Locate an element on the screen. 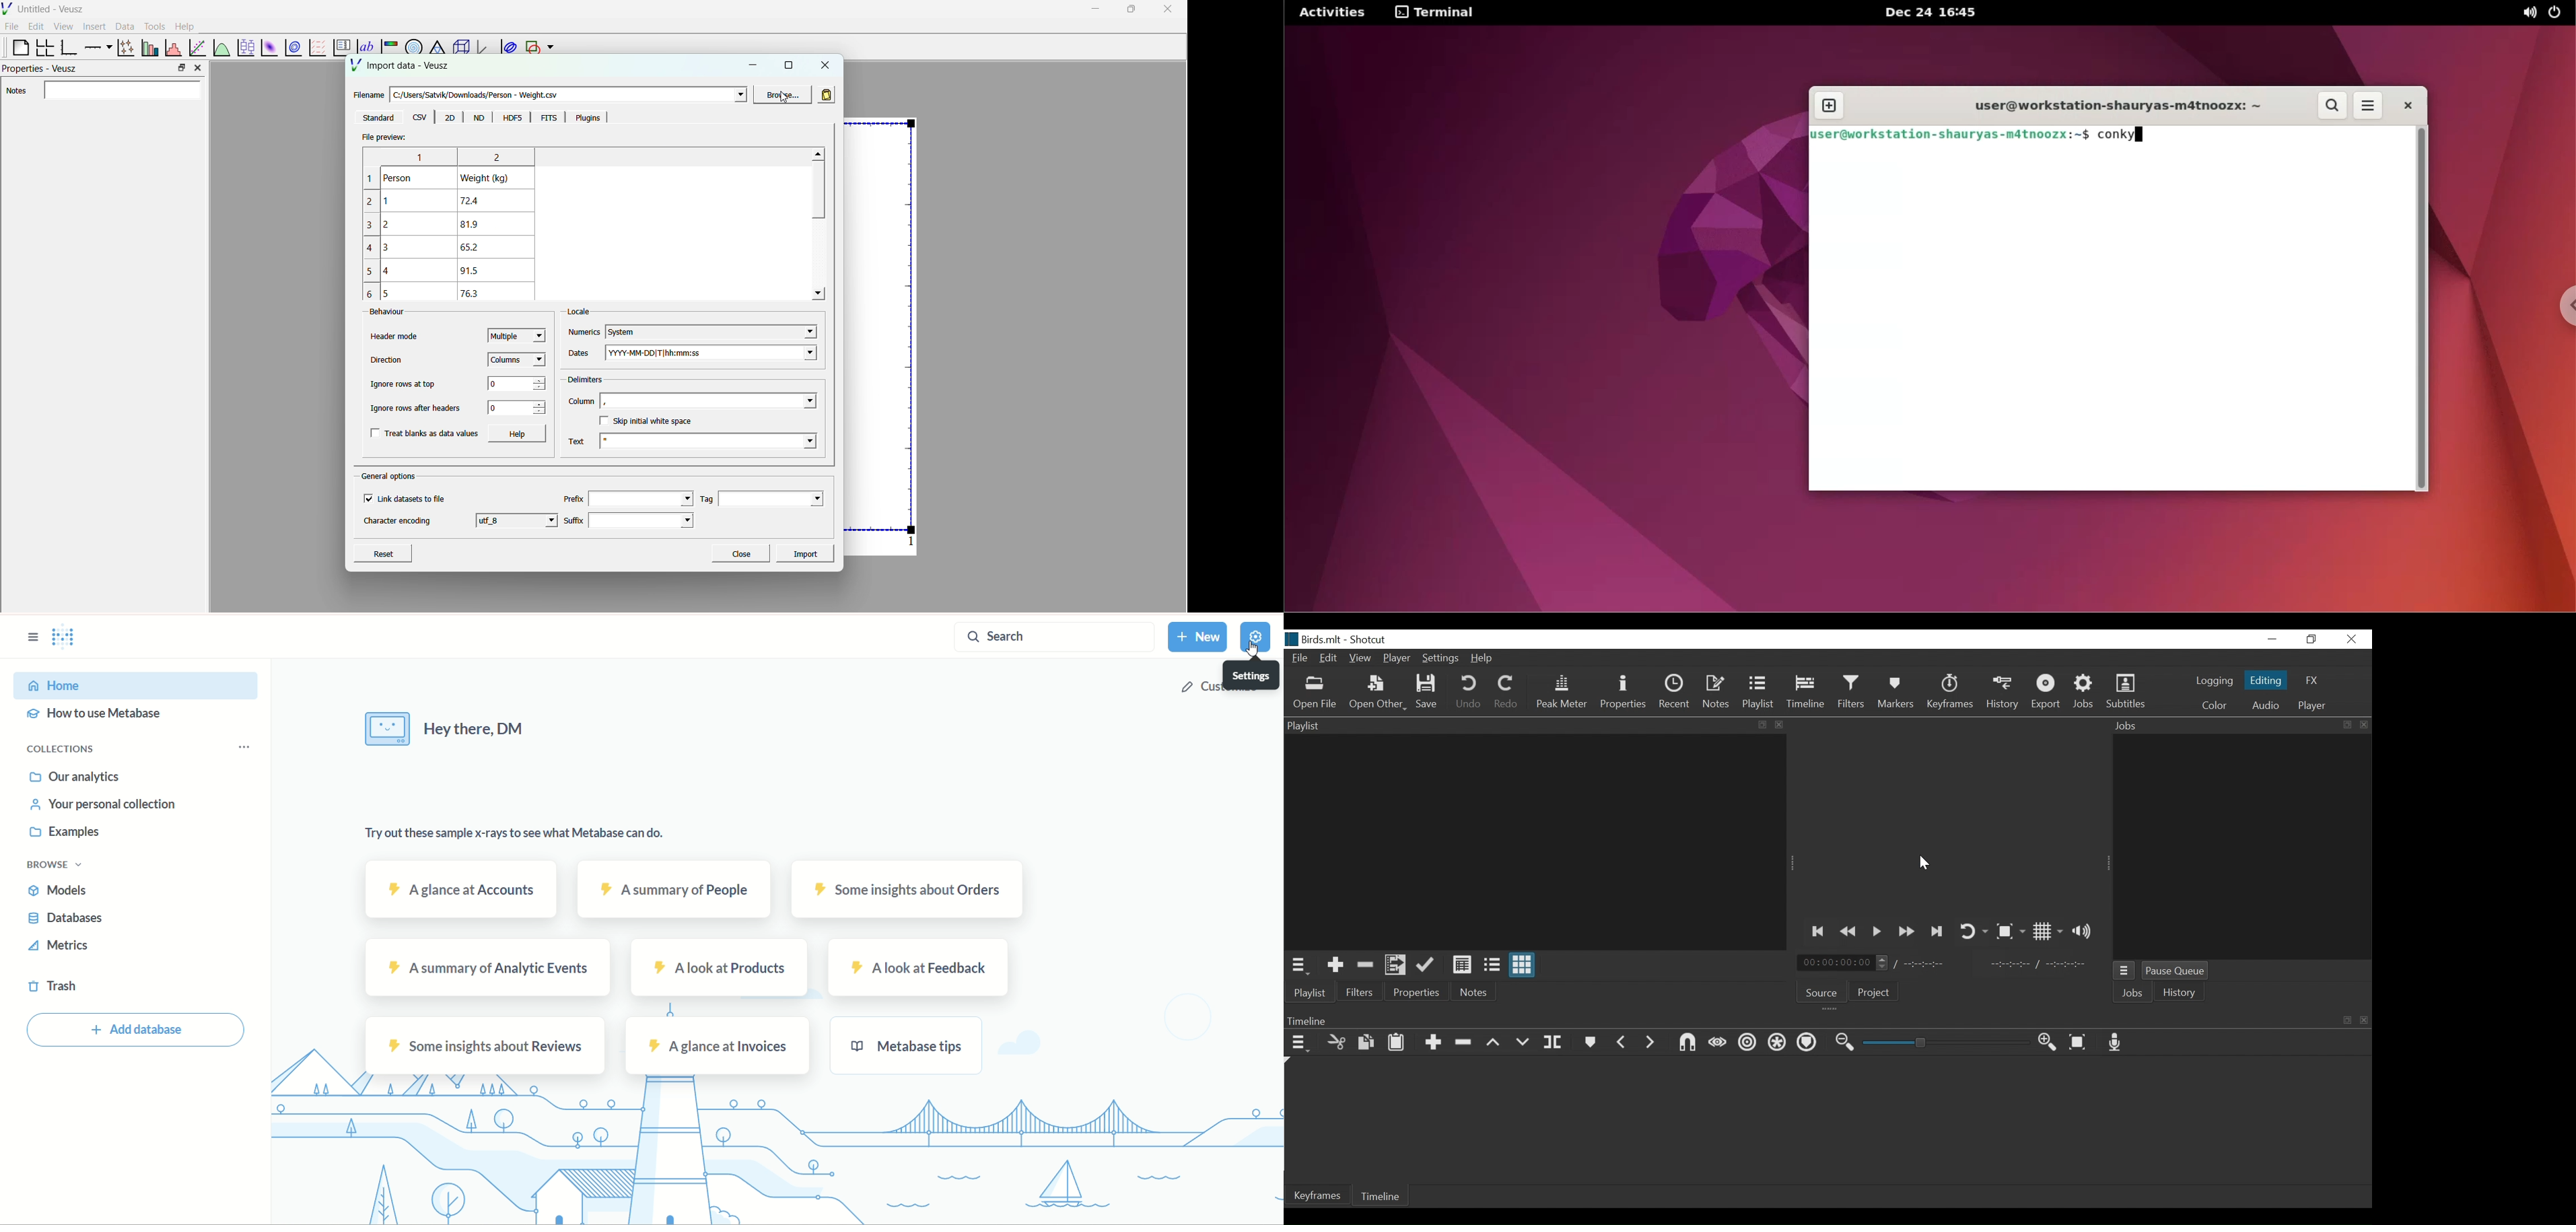  settings is located at coordinates (1258, 638).